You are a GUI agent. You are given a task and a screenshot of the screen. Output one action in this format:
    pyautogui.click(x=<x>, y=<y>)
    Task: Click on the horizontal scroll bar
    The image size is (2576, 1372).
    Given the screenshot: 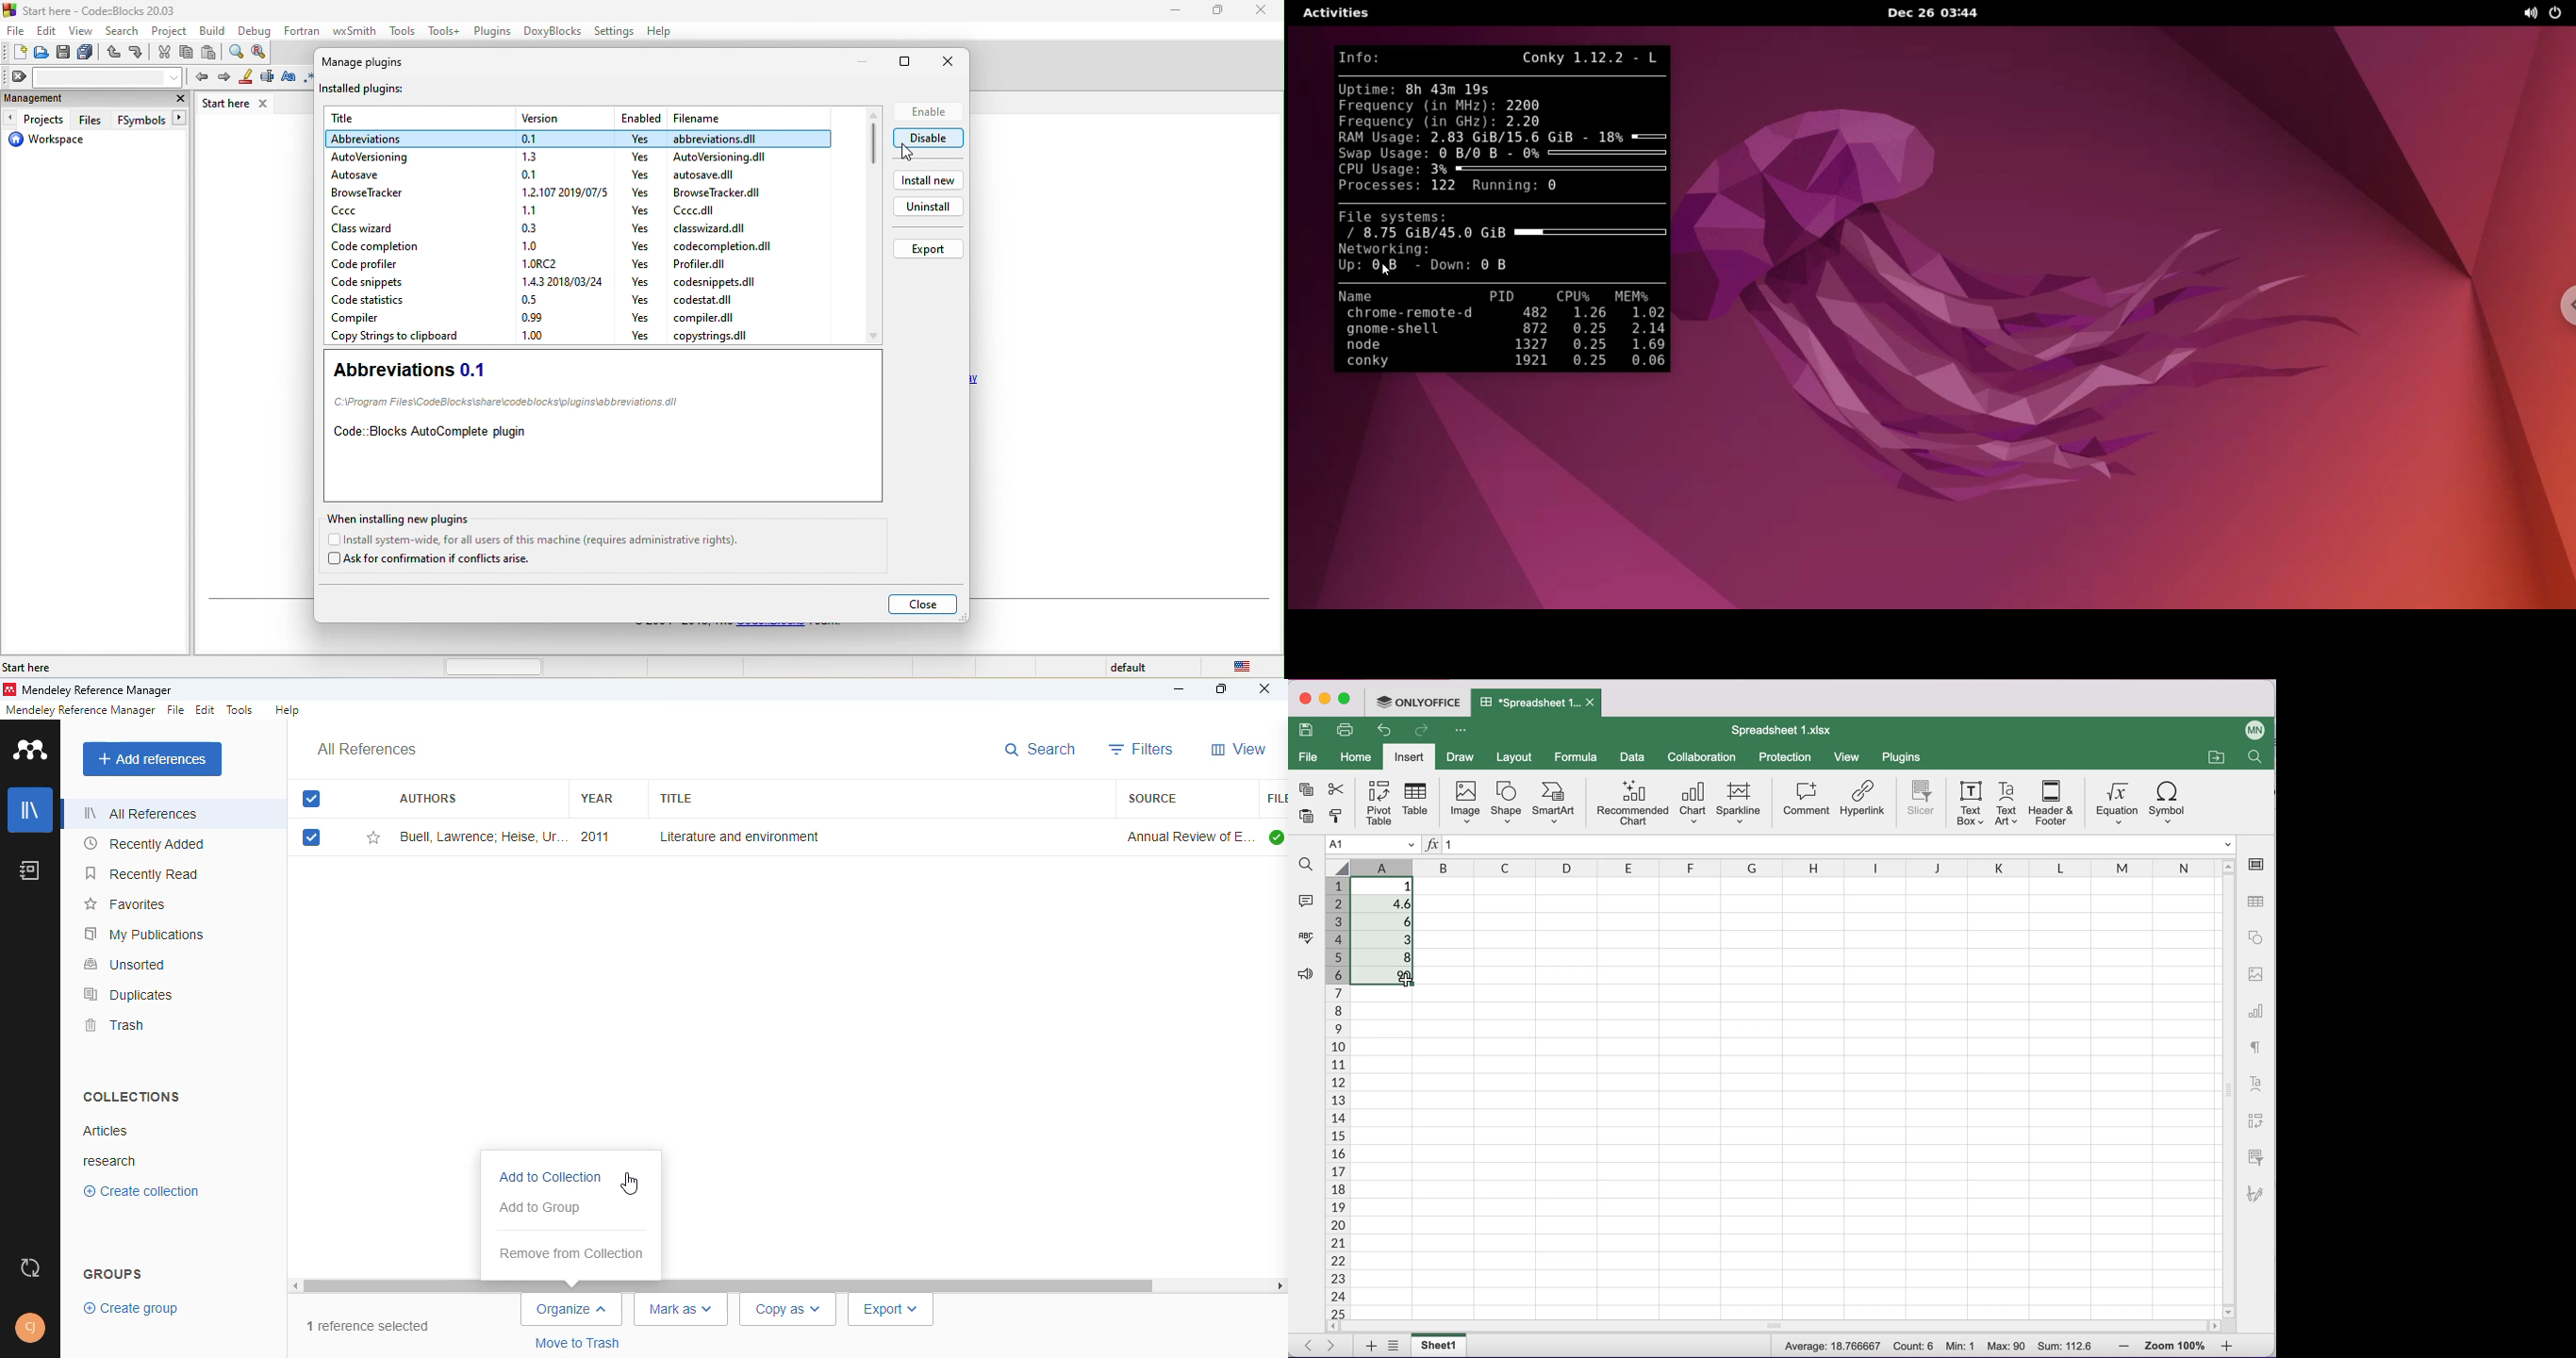 What is the action you would take?
    pyautogui.click(x=731, y=1284)
    